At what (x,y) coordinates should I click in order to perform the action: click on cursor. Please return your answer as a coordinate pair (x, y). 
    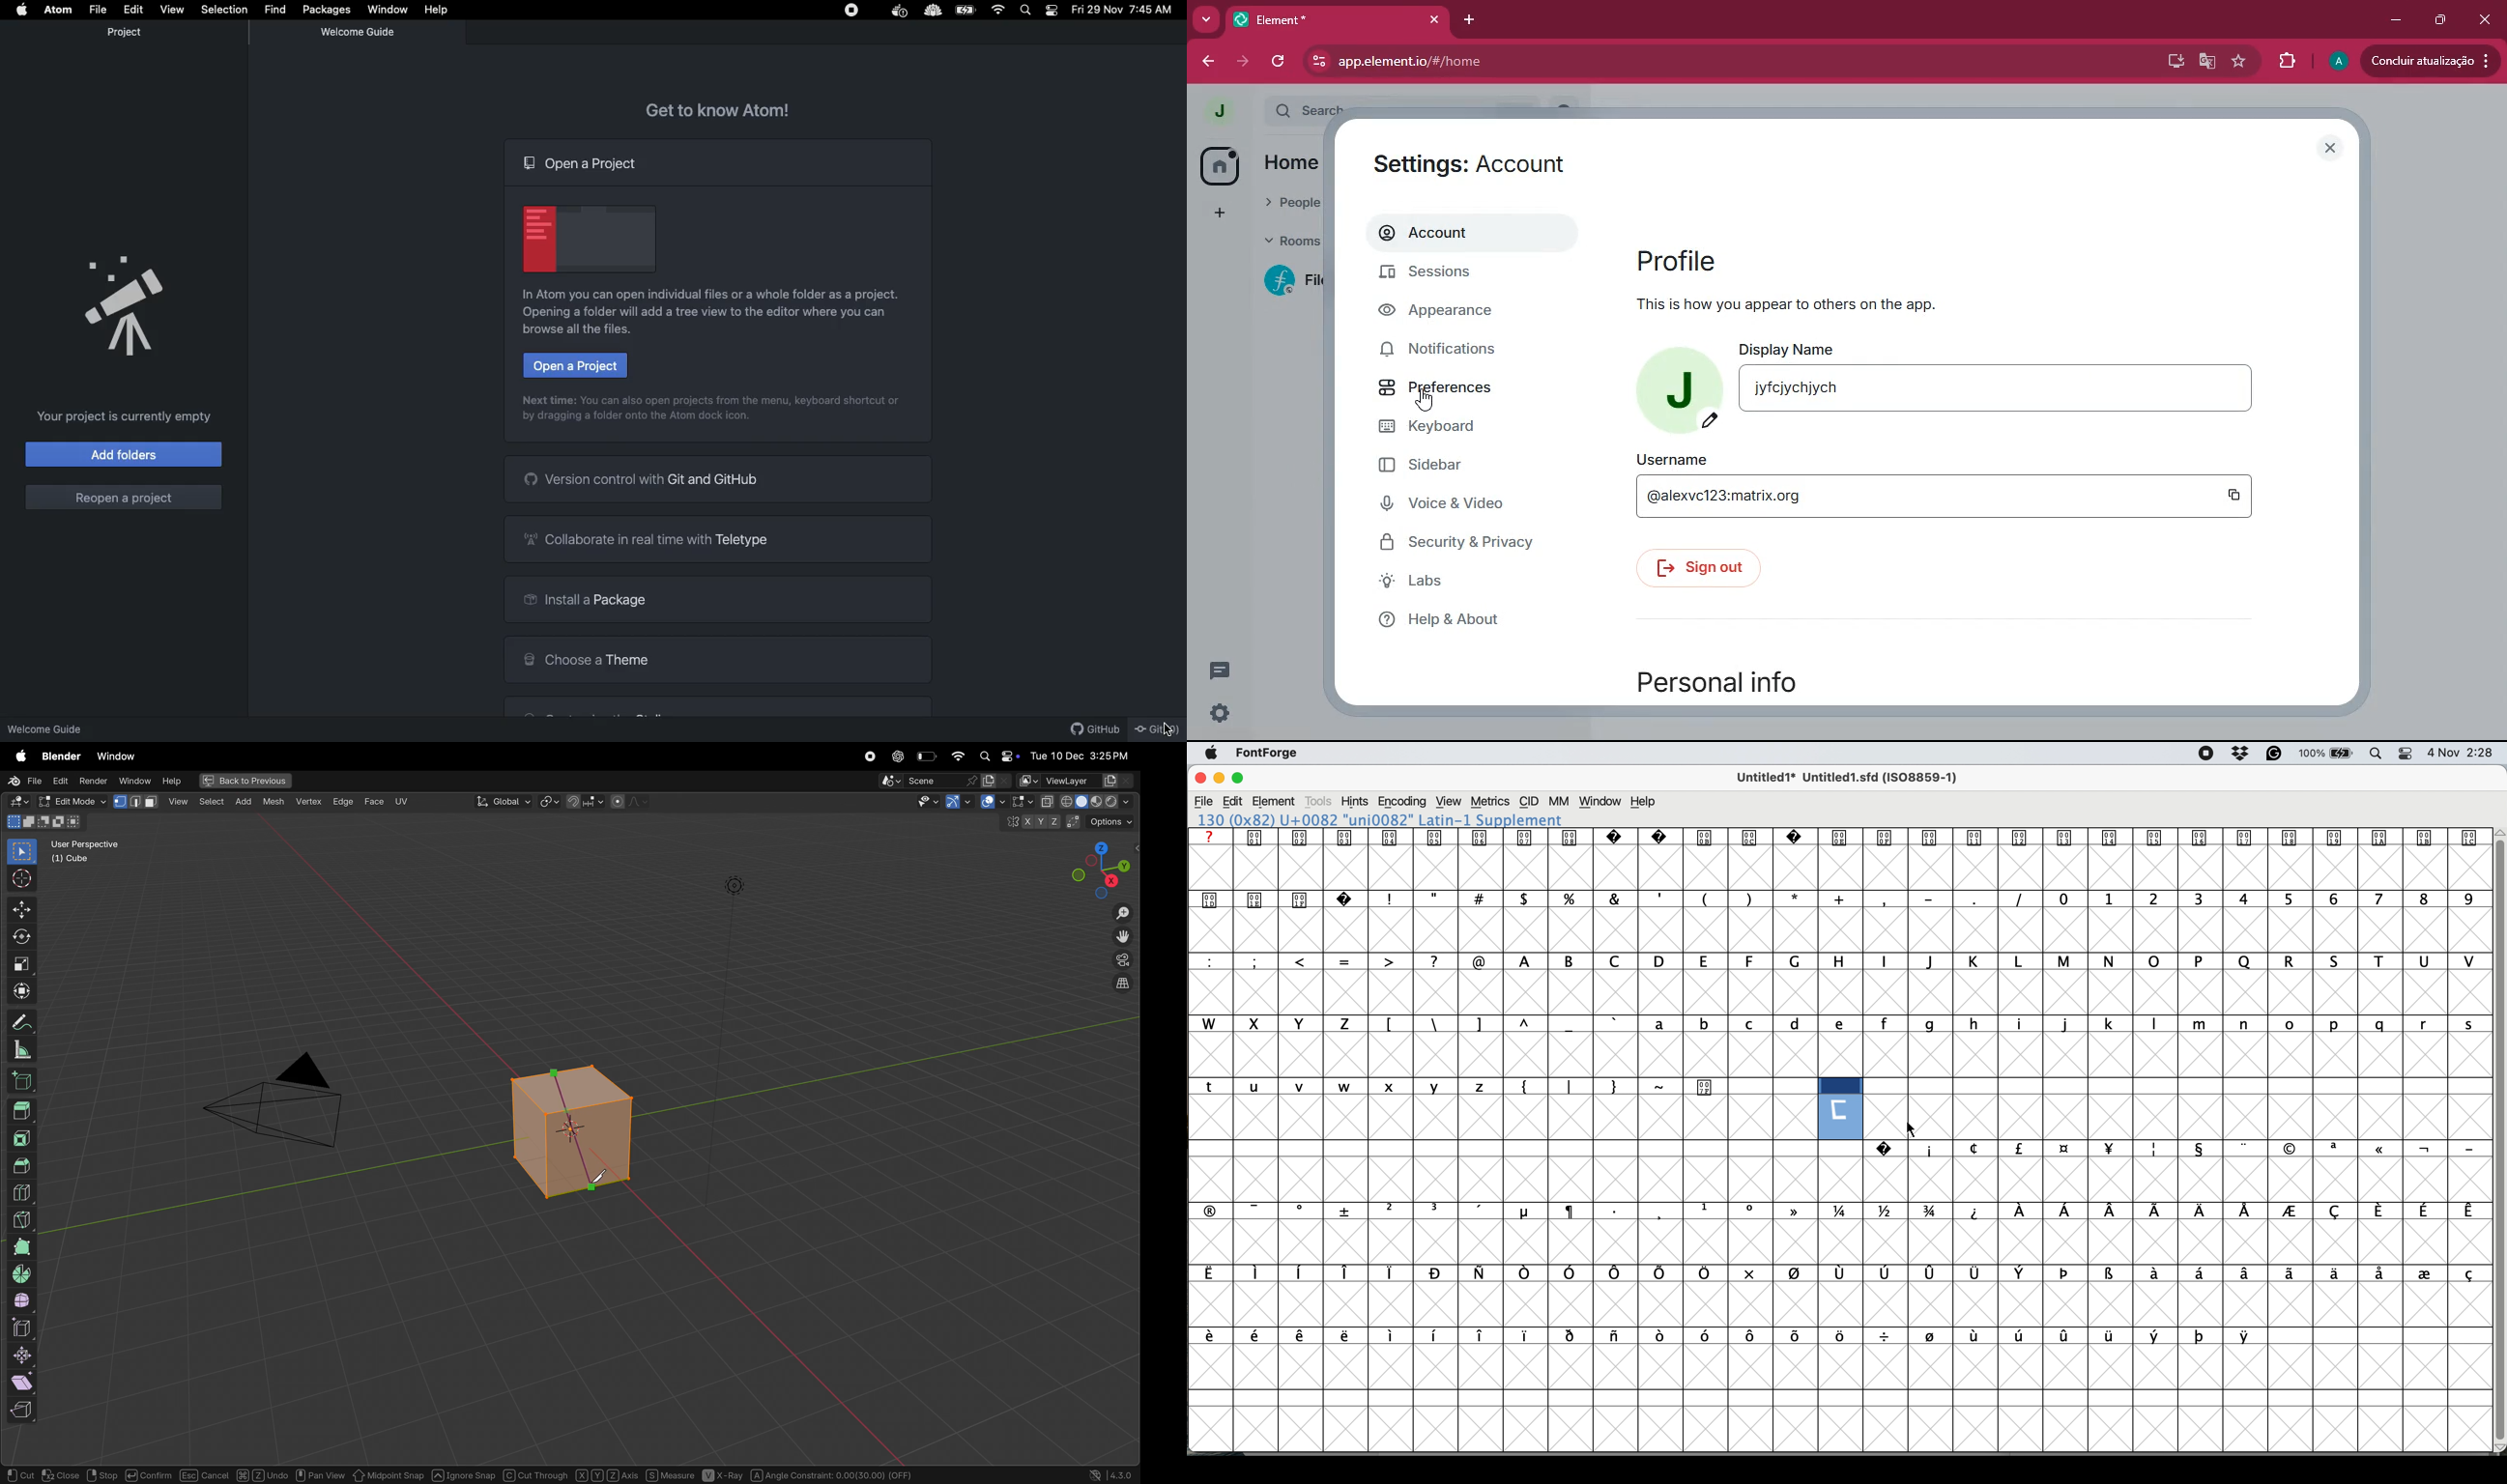
    Looking at the image, I should click on (1425, 402).